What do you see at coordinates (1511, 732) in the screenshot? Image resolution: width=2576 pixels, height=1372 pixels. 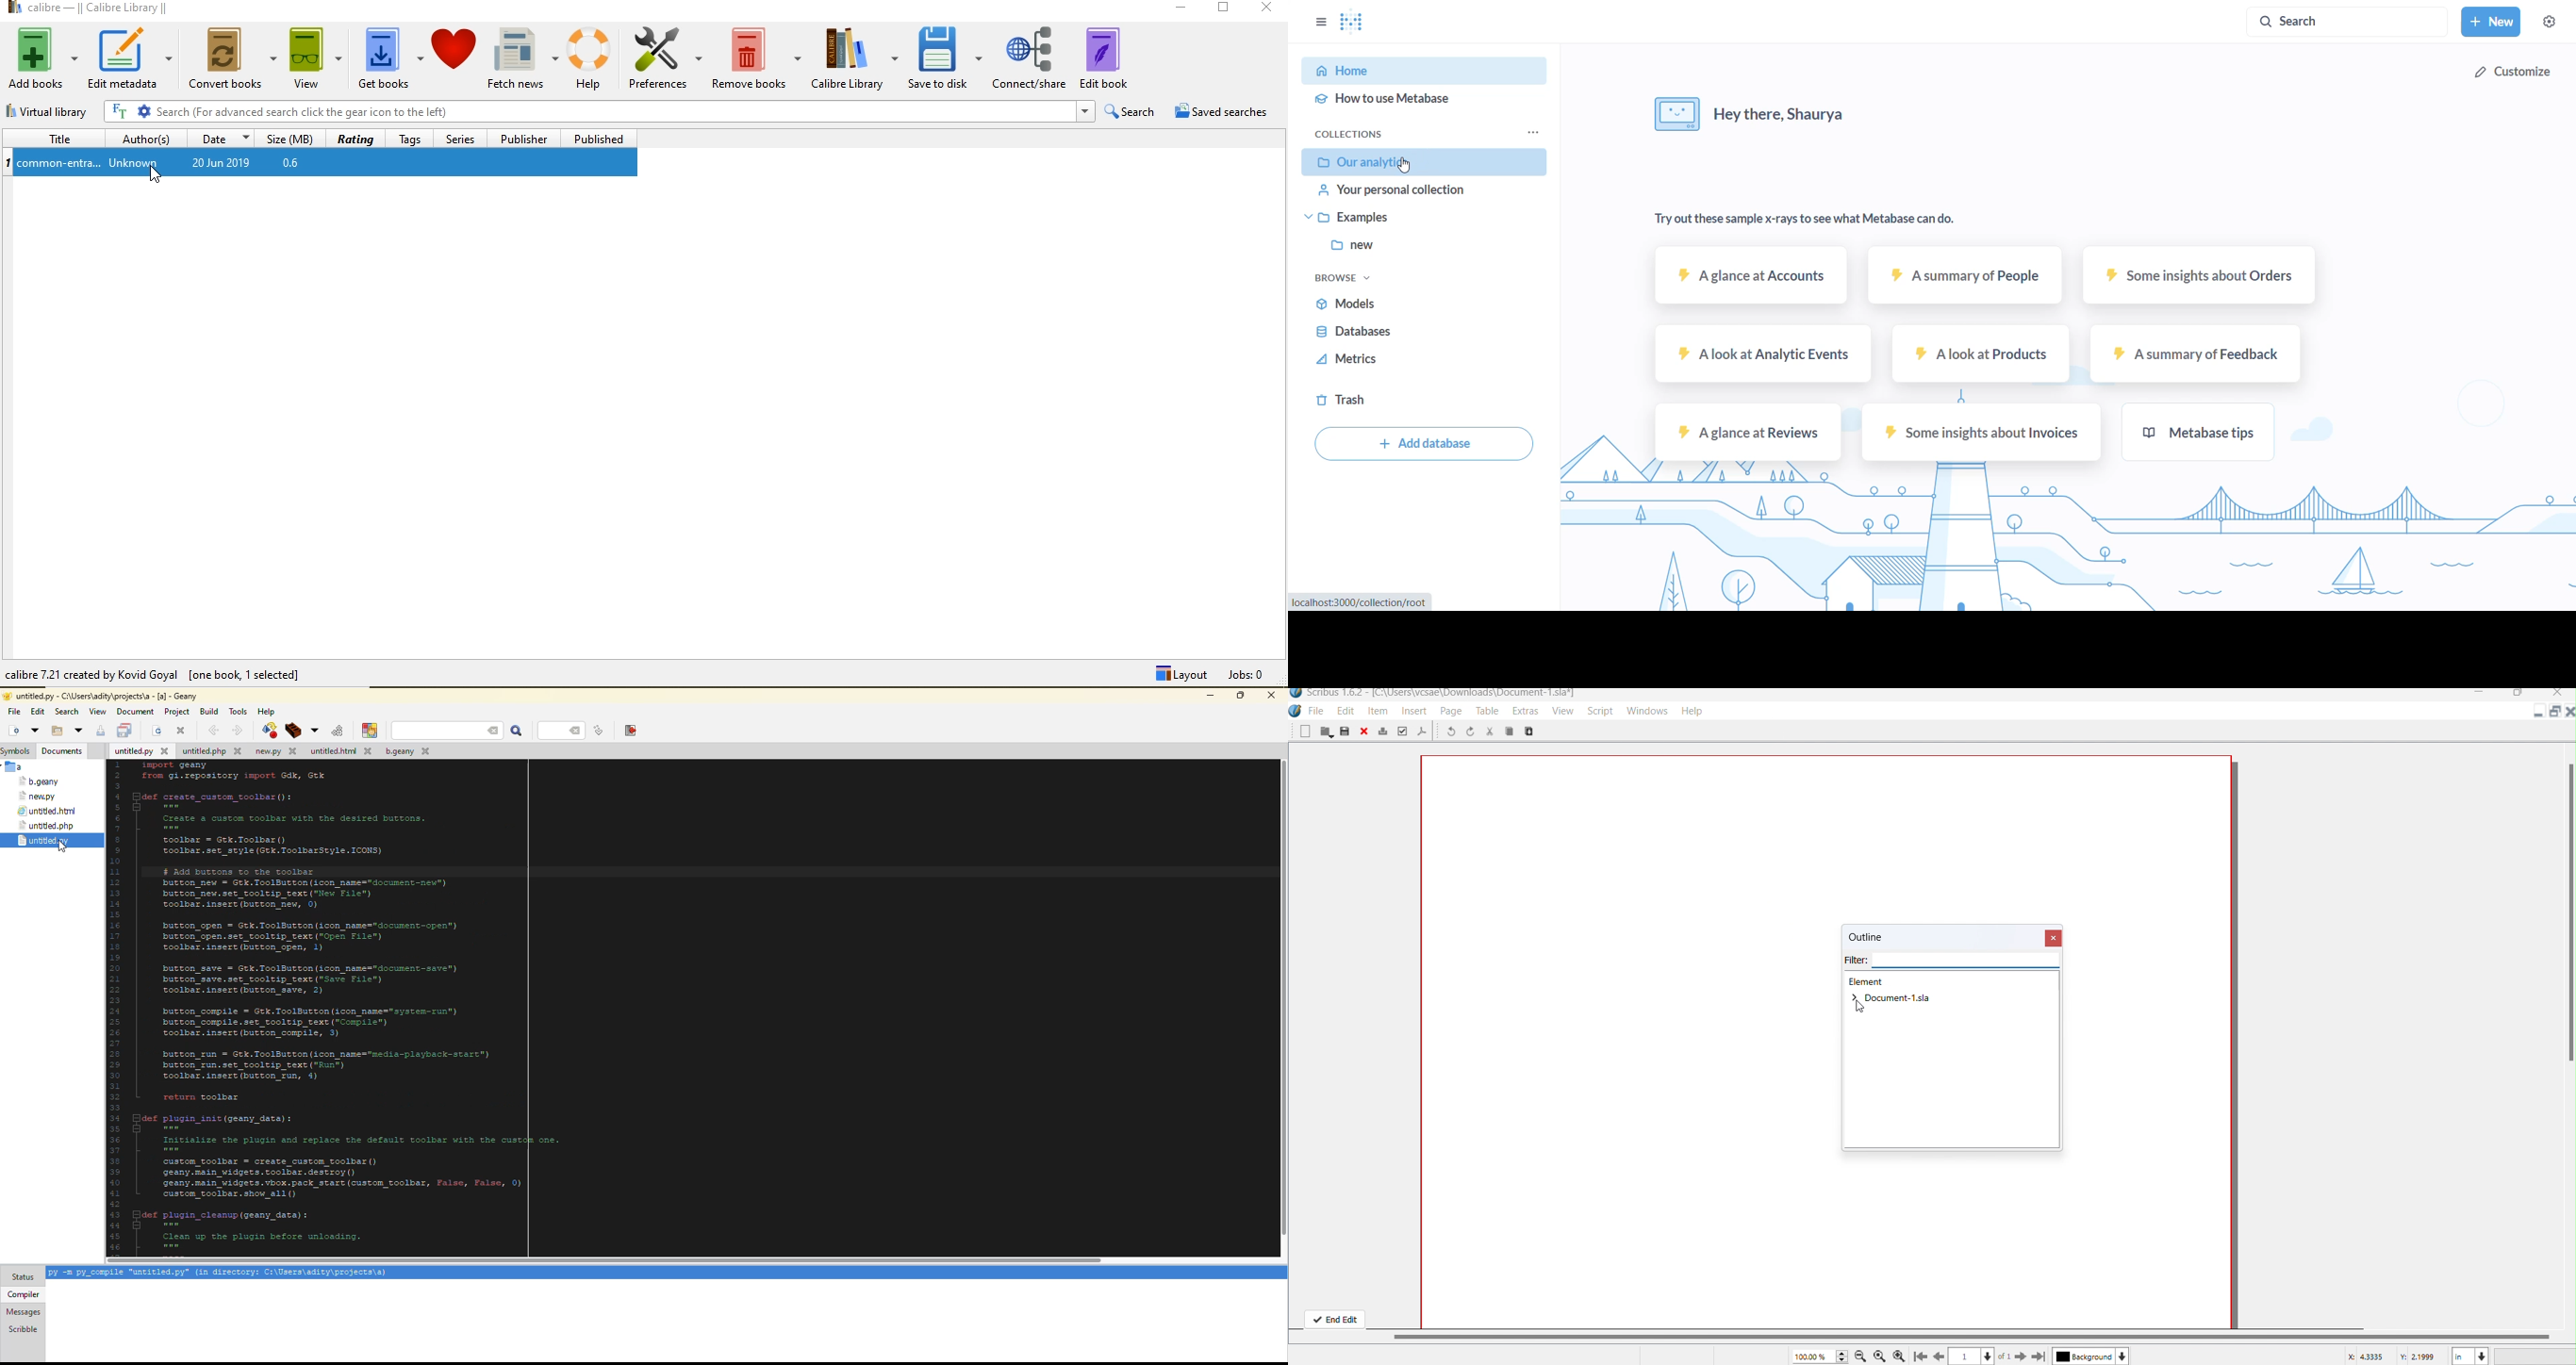 I see `` at bounding box center [1511, 732].